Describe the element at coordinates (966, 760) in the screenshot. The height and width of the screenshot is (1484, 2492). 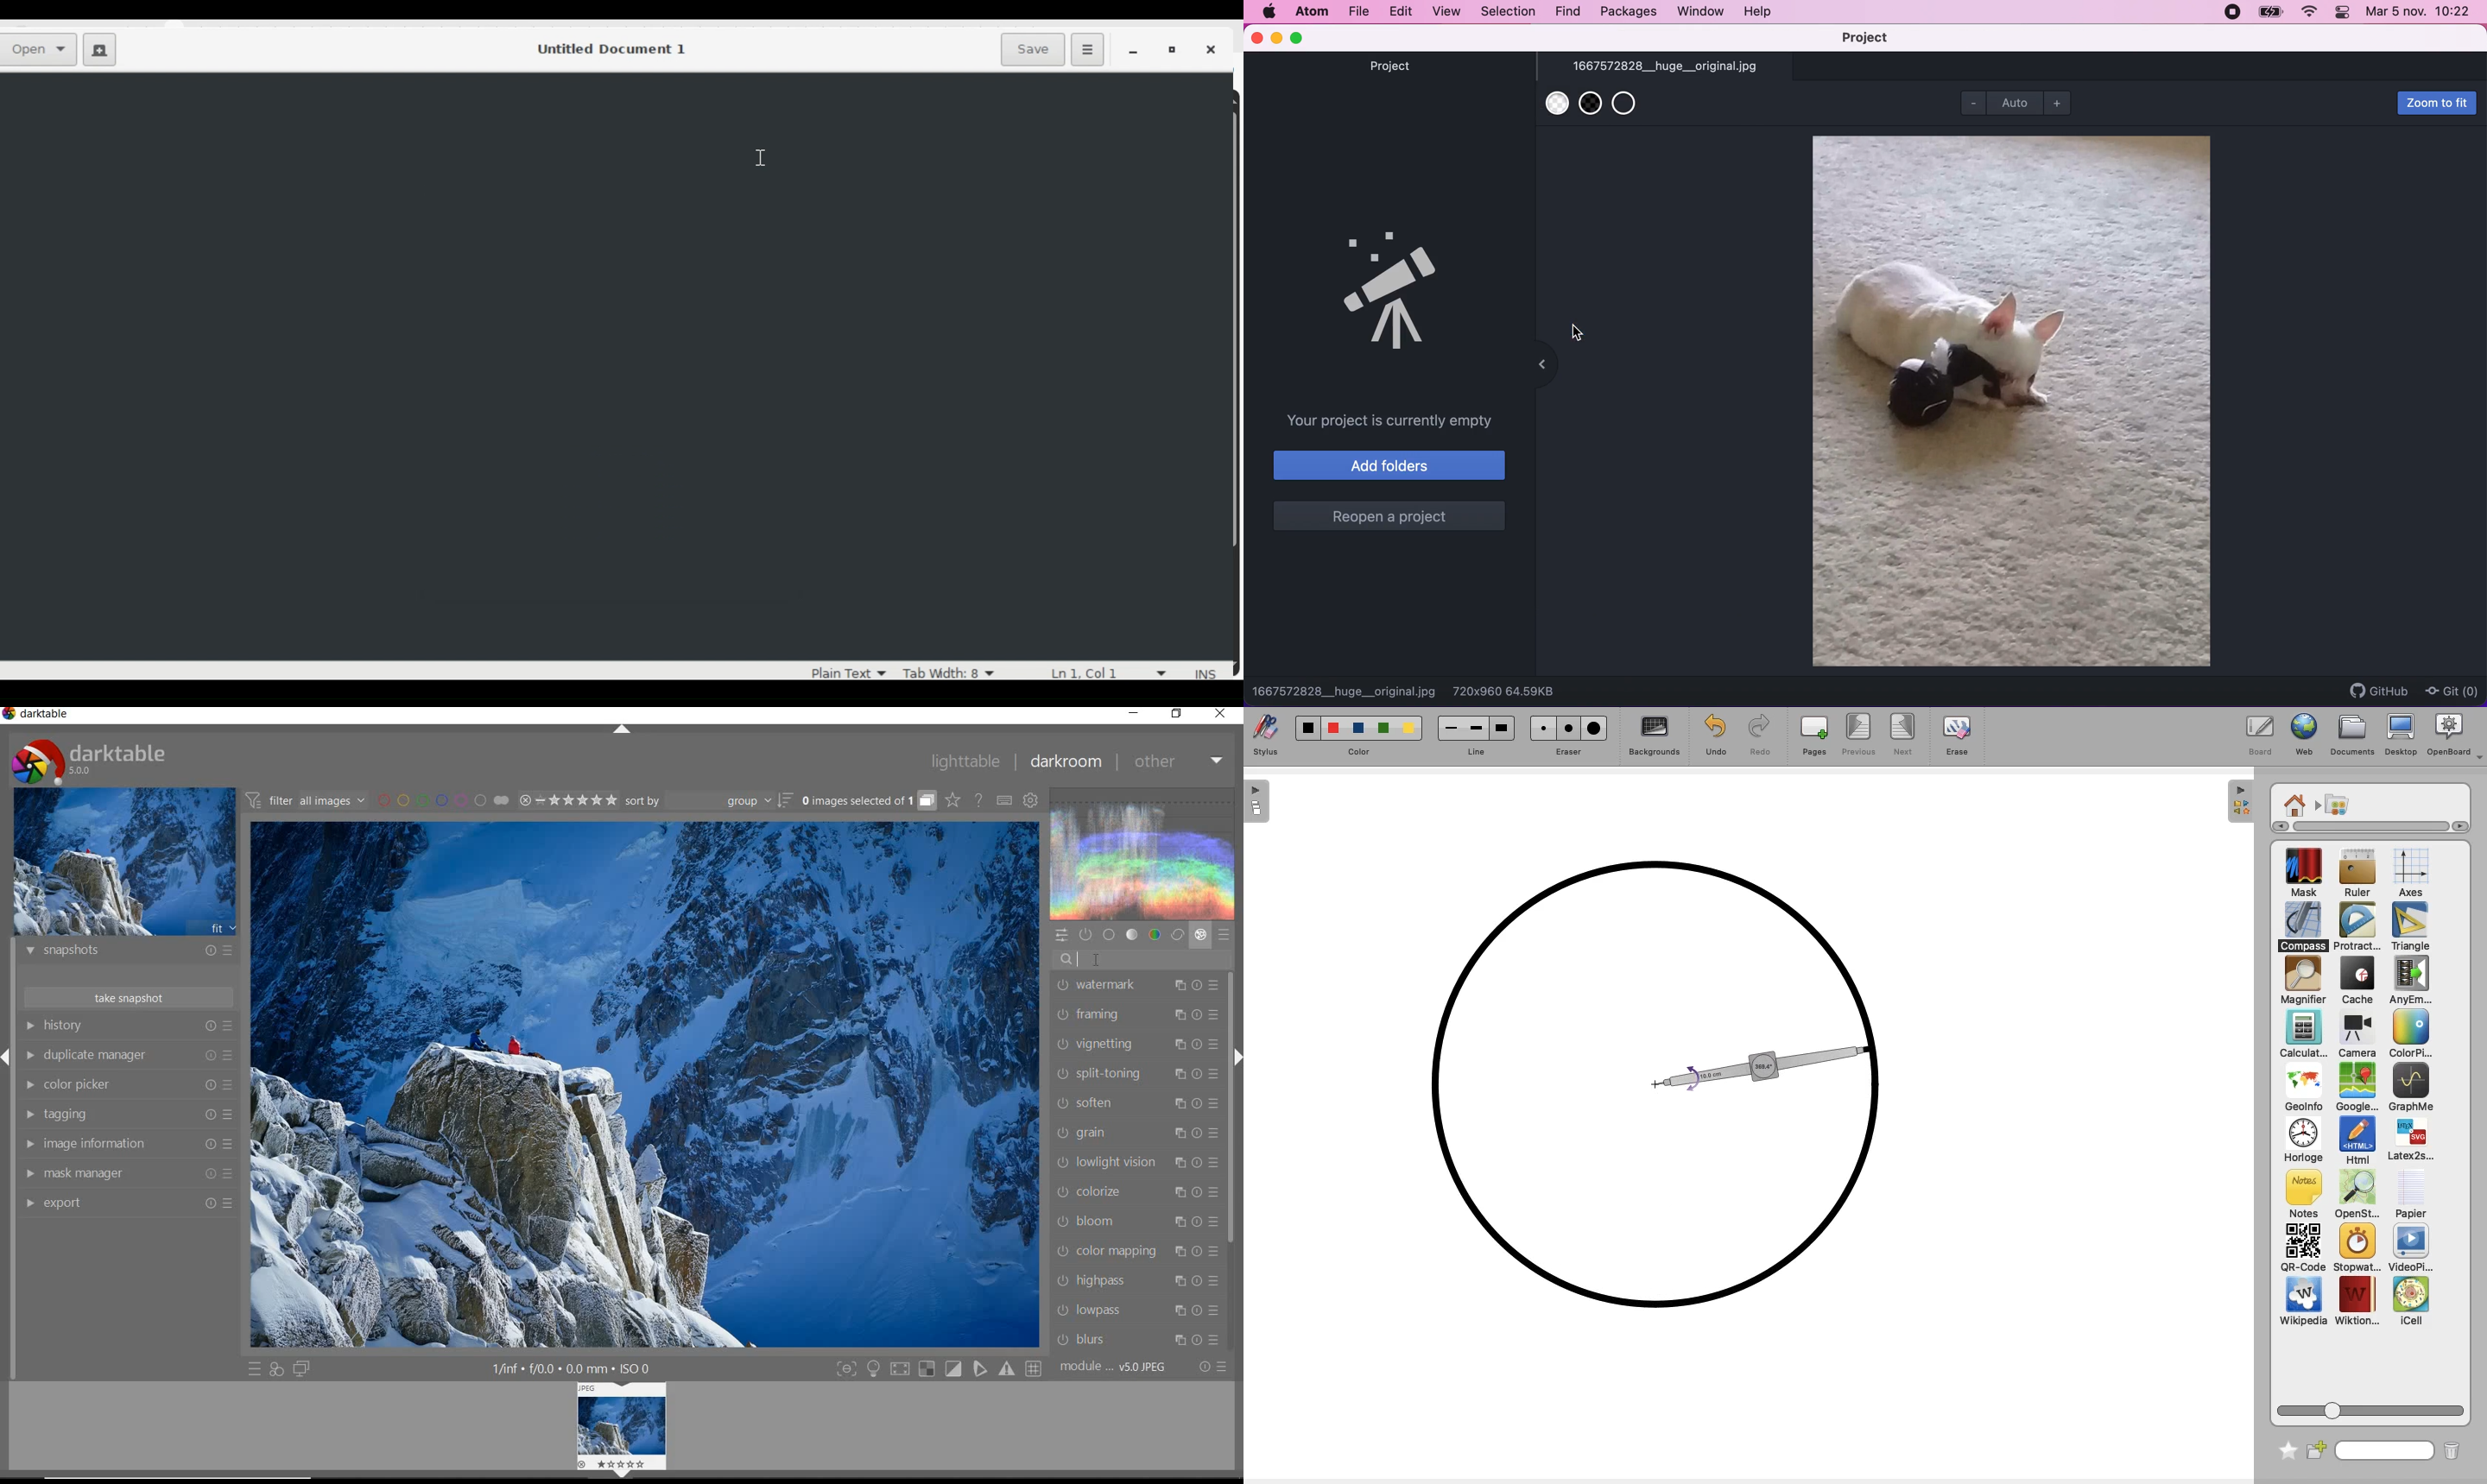
I see `lighttable` at that location.